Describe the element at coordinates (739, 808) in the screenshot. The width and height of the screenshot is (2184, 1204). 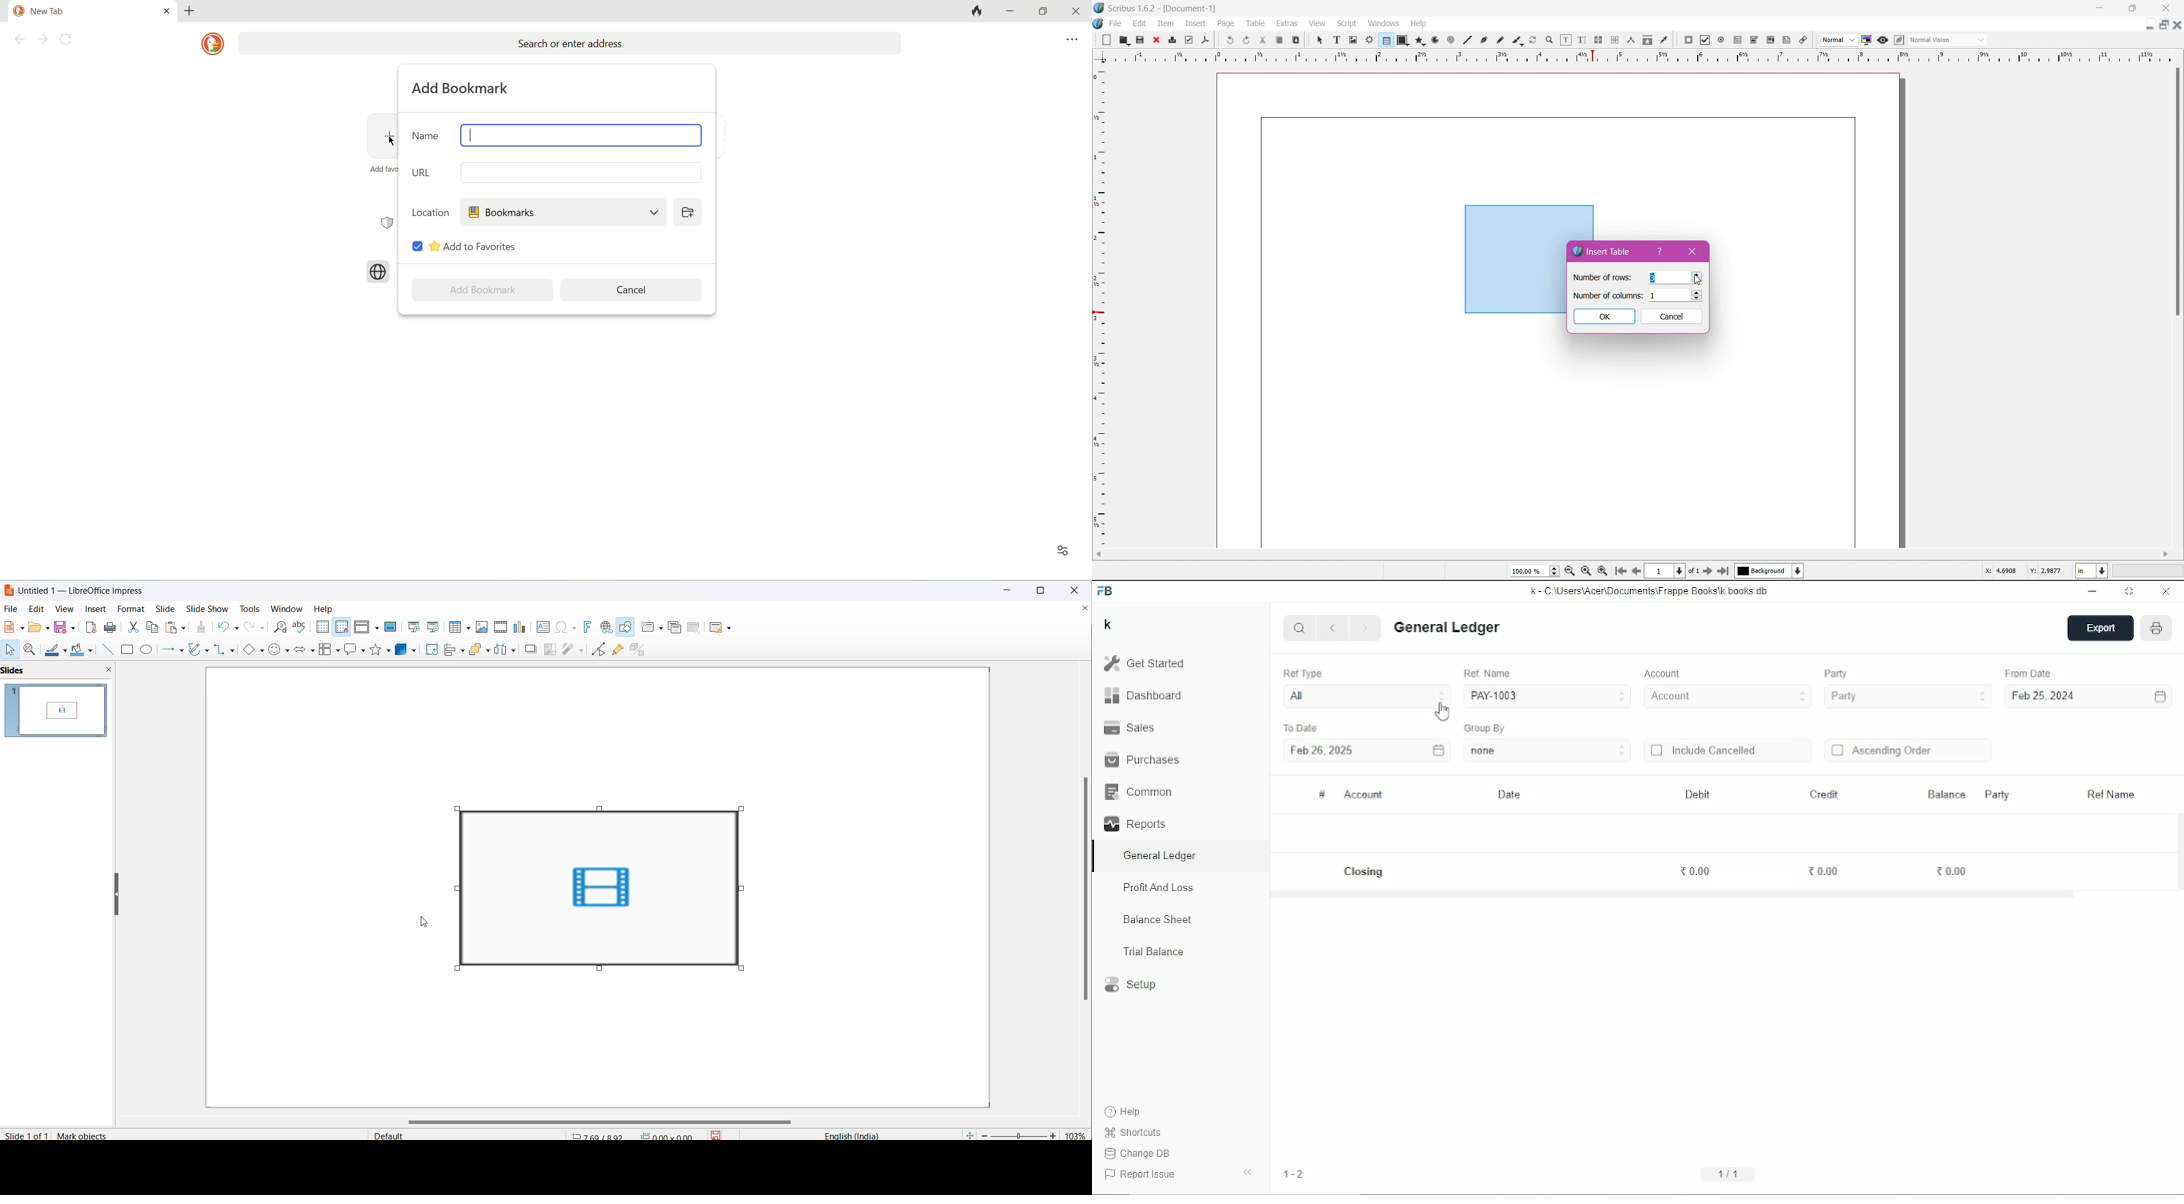
I see `selection markup` at that location.